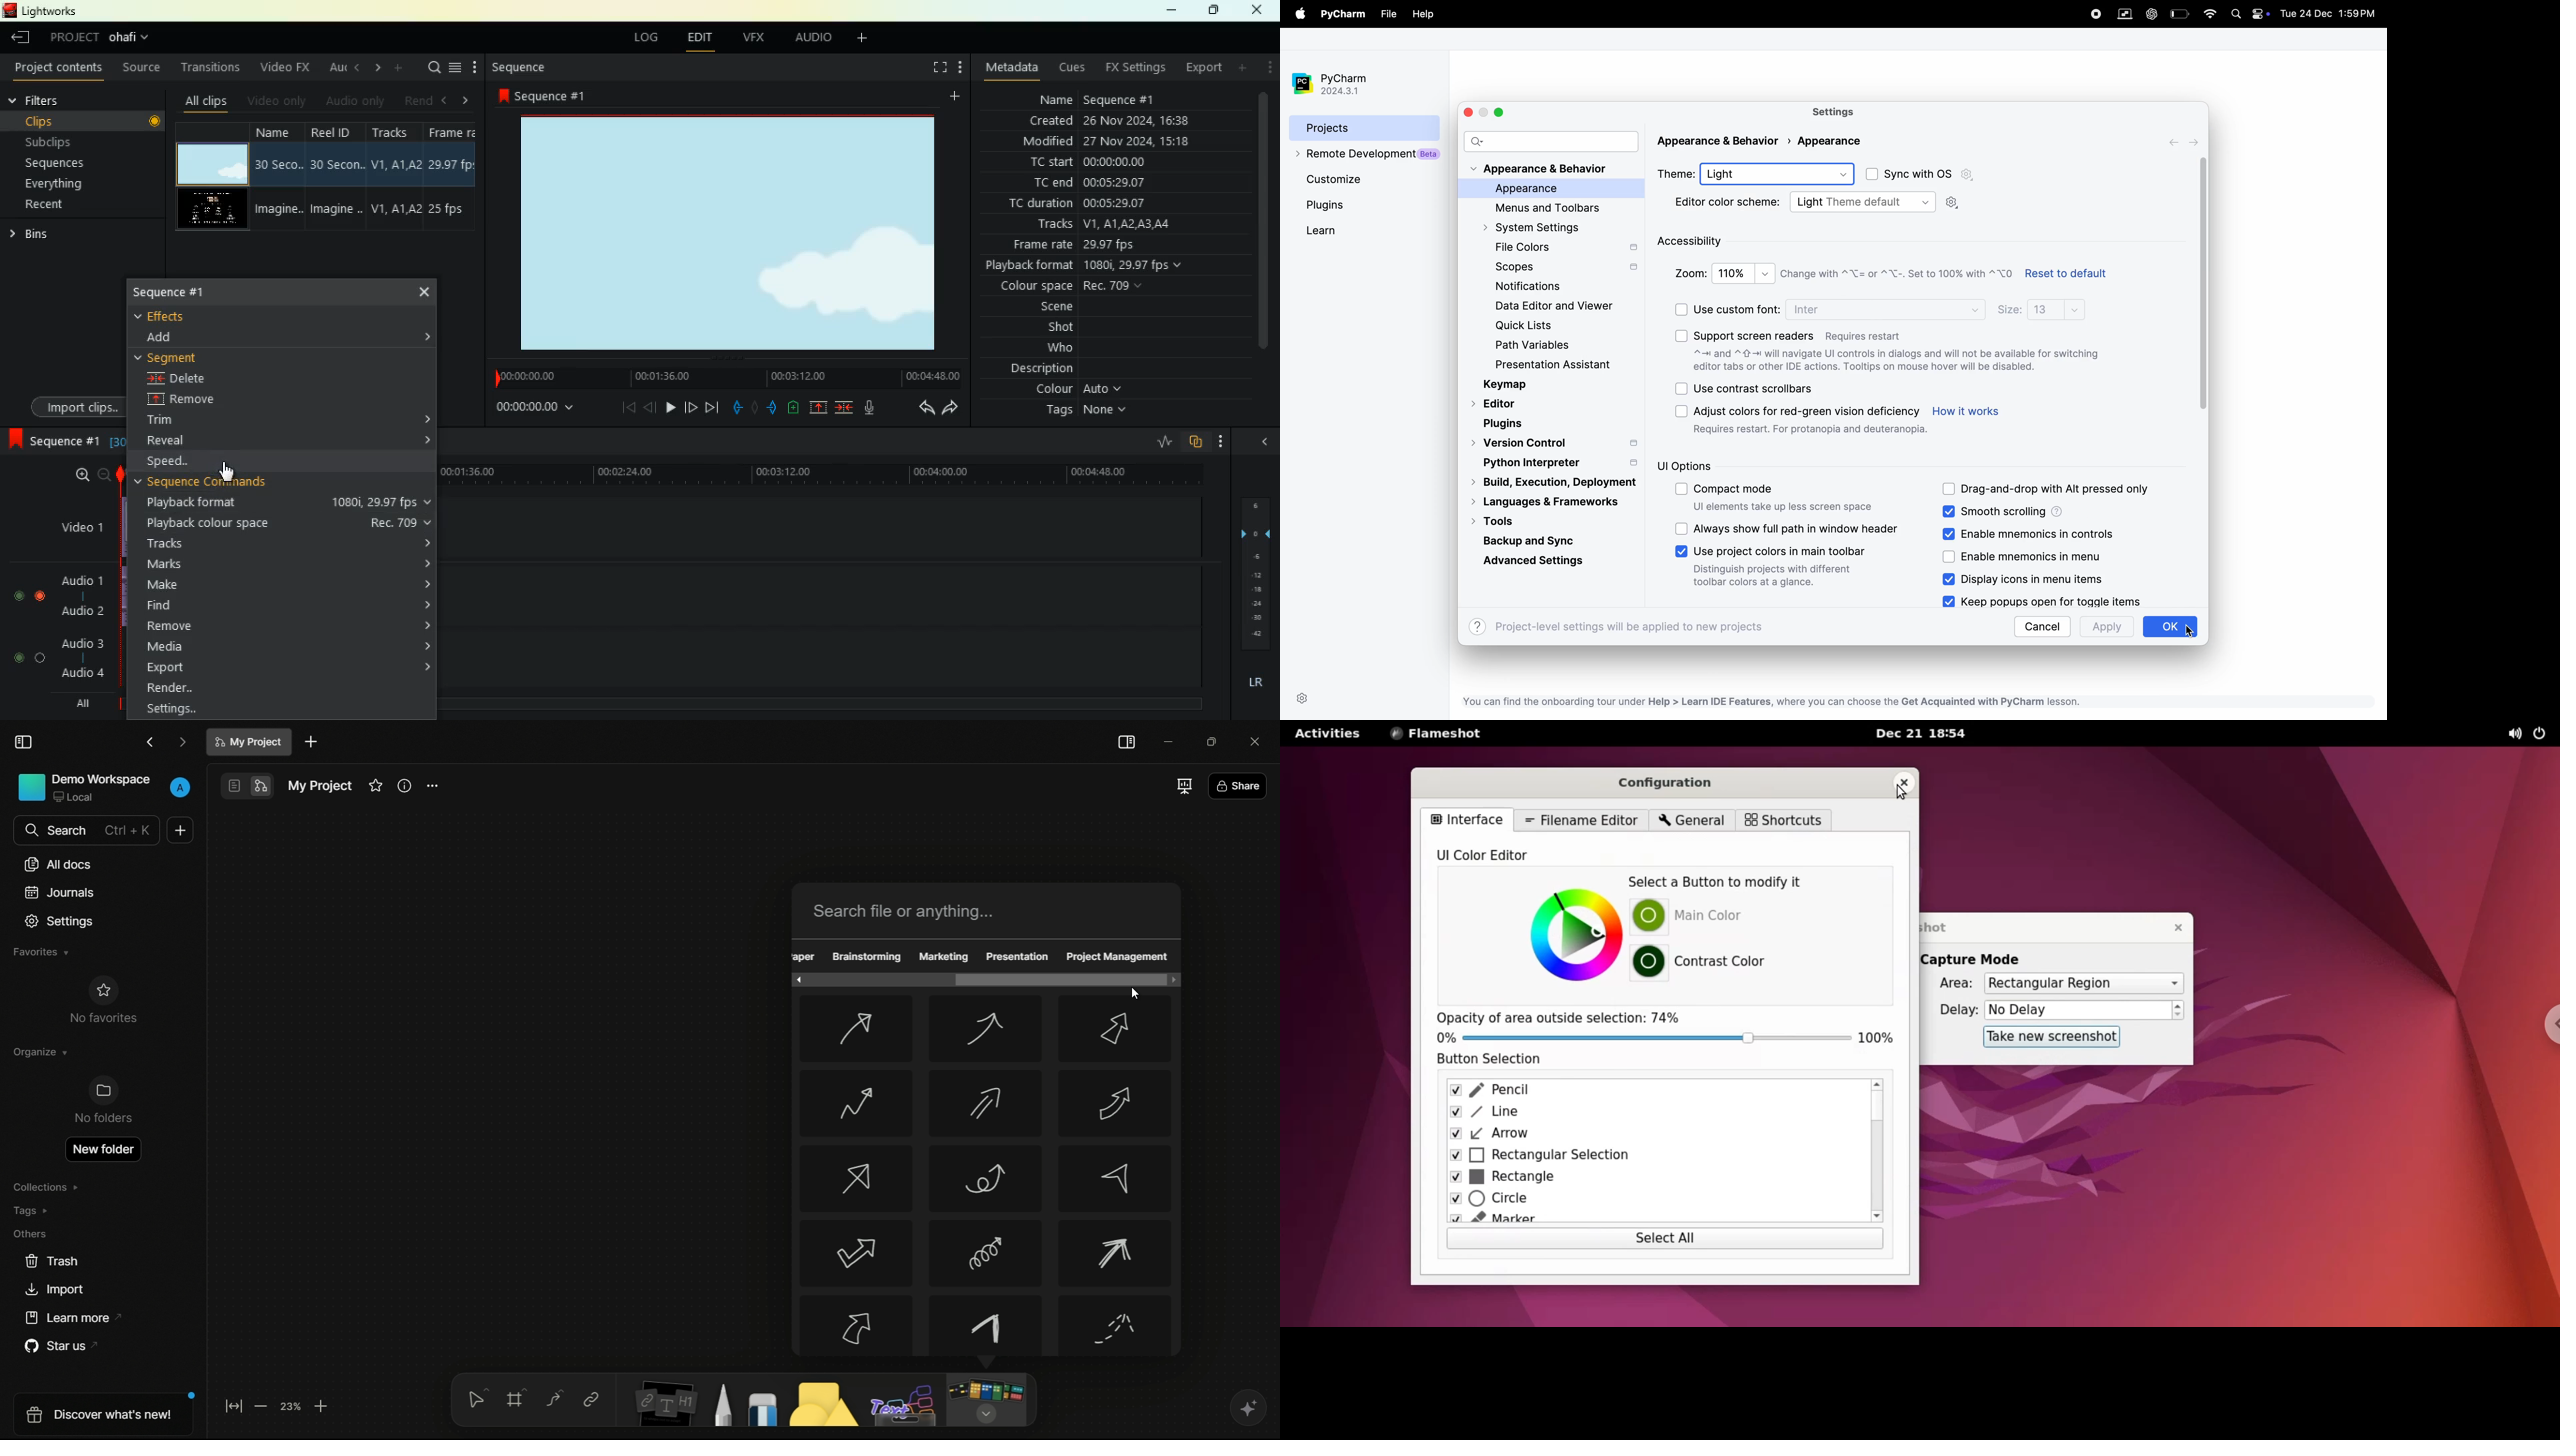  Describe the element at coordinates (2209, 15) in the screenshot. I see `wifi` at that location.